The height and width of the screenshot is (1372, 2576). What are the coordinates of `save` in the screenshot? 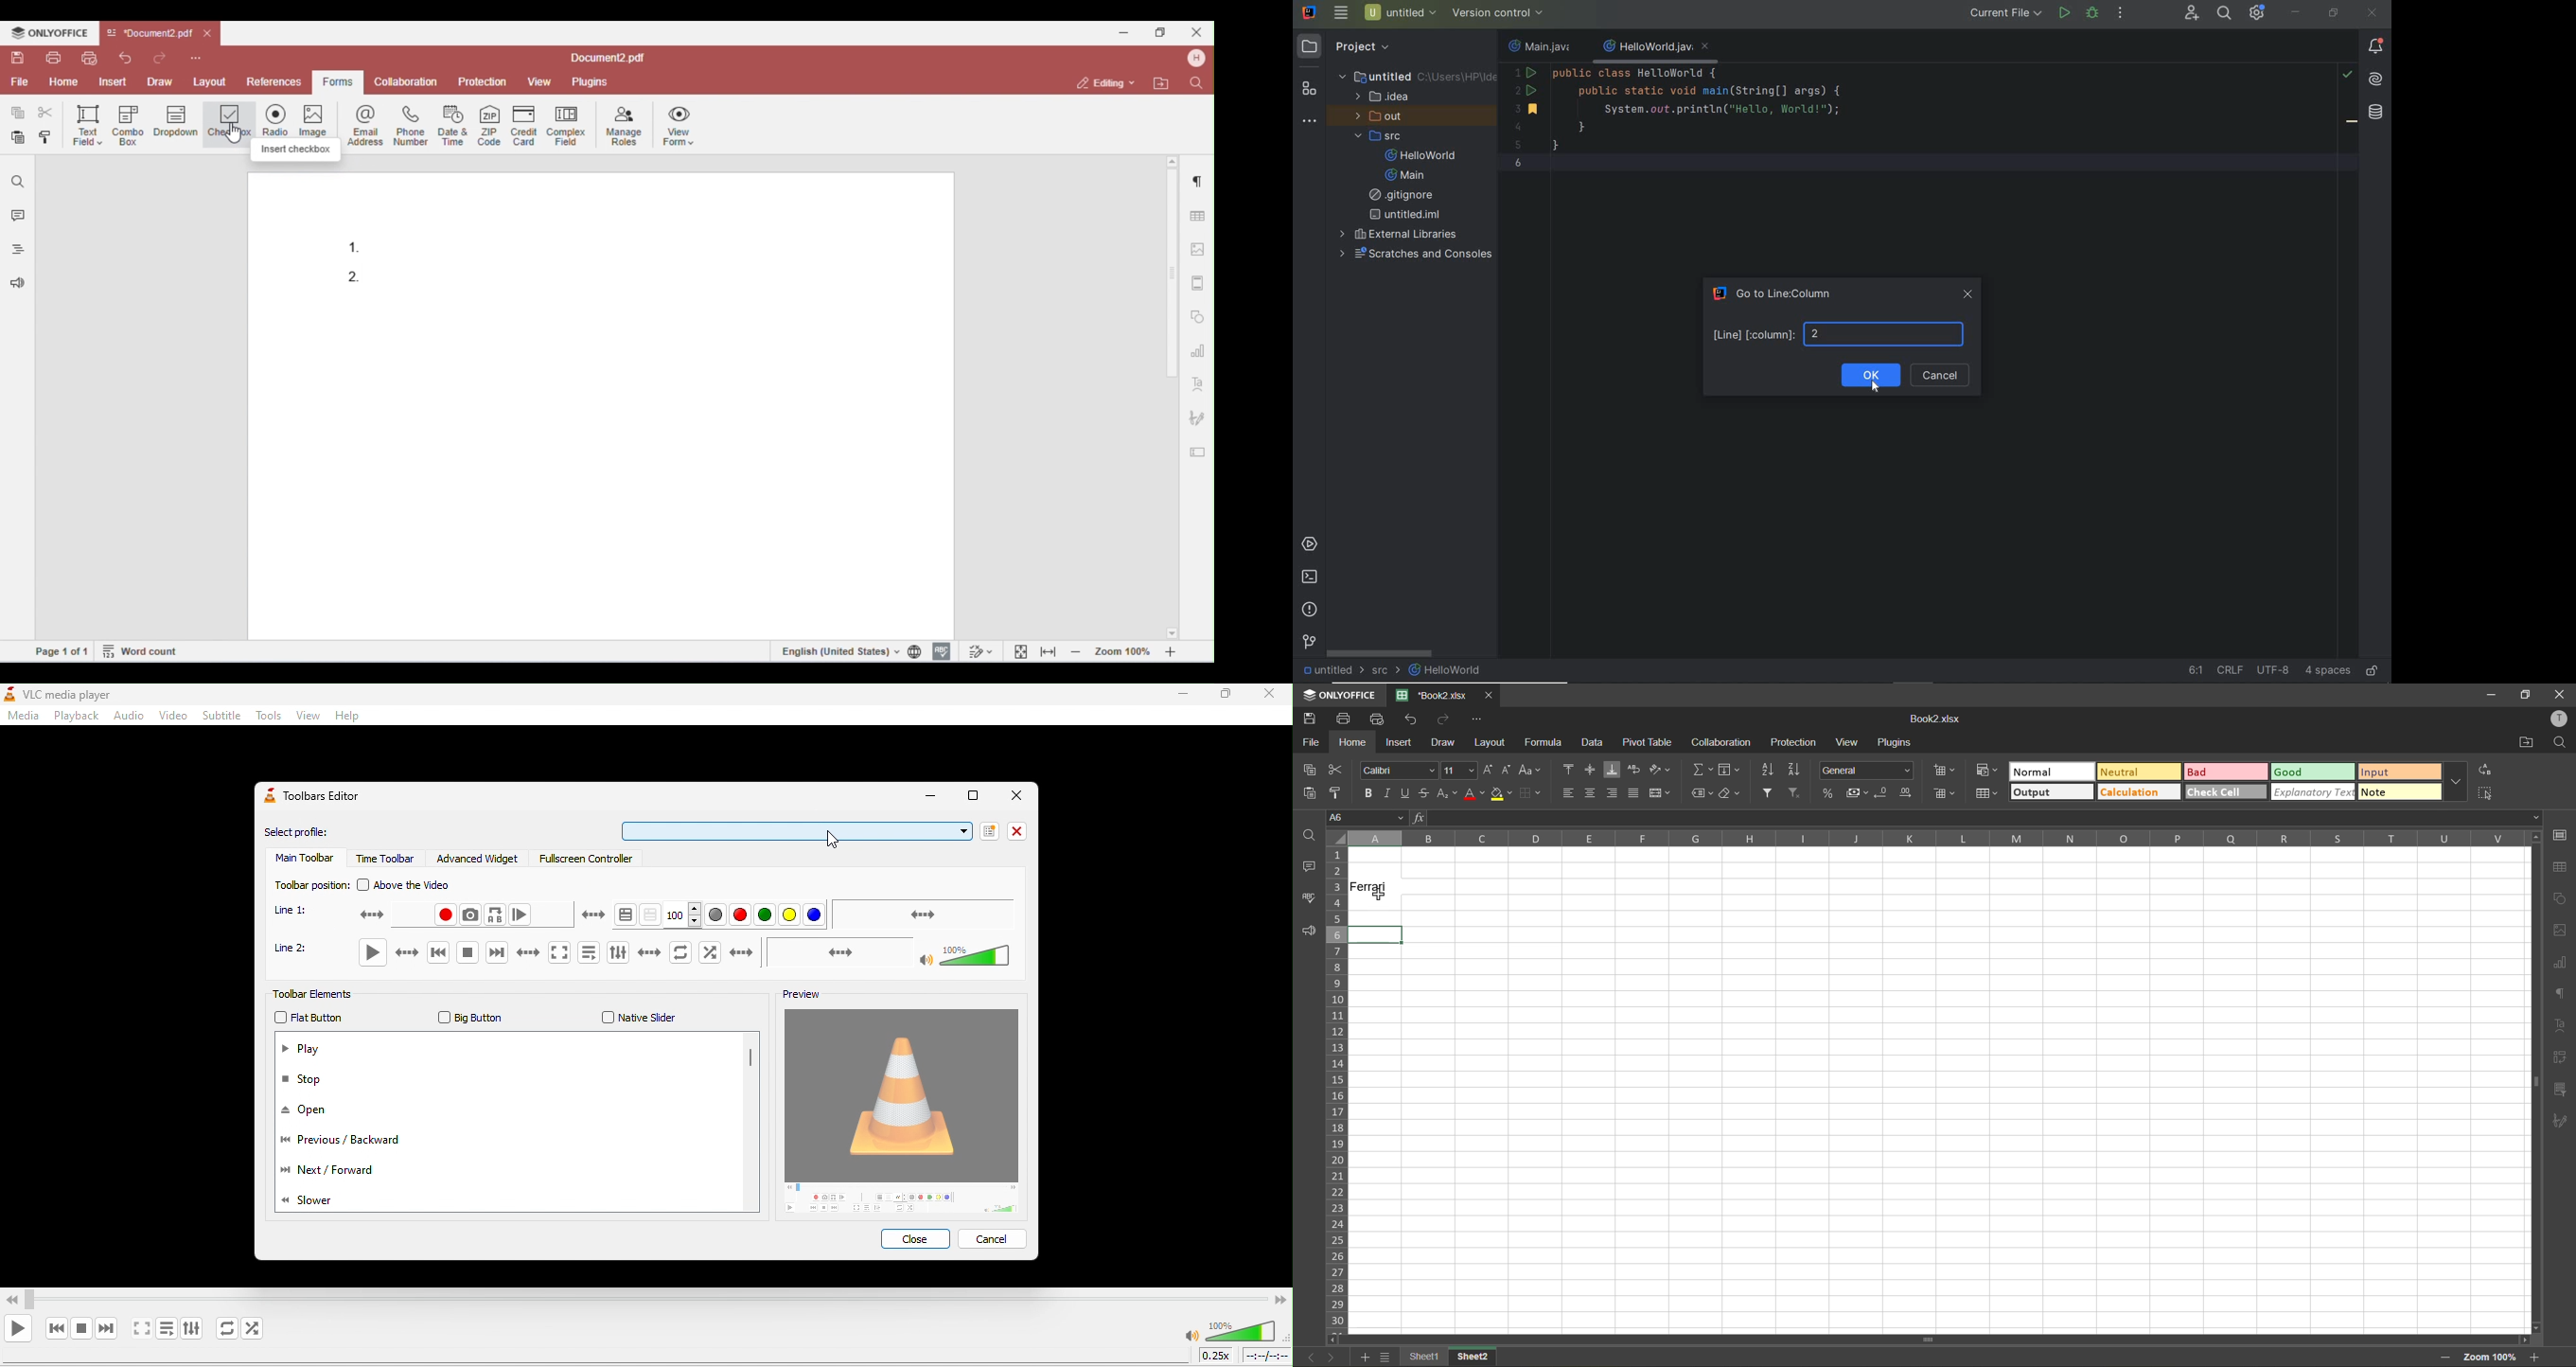 It's located at (1306, 718).